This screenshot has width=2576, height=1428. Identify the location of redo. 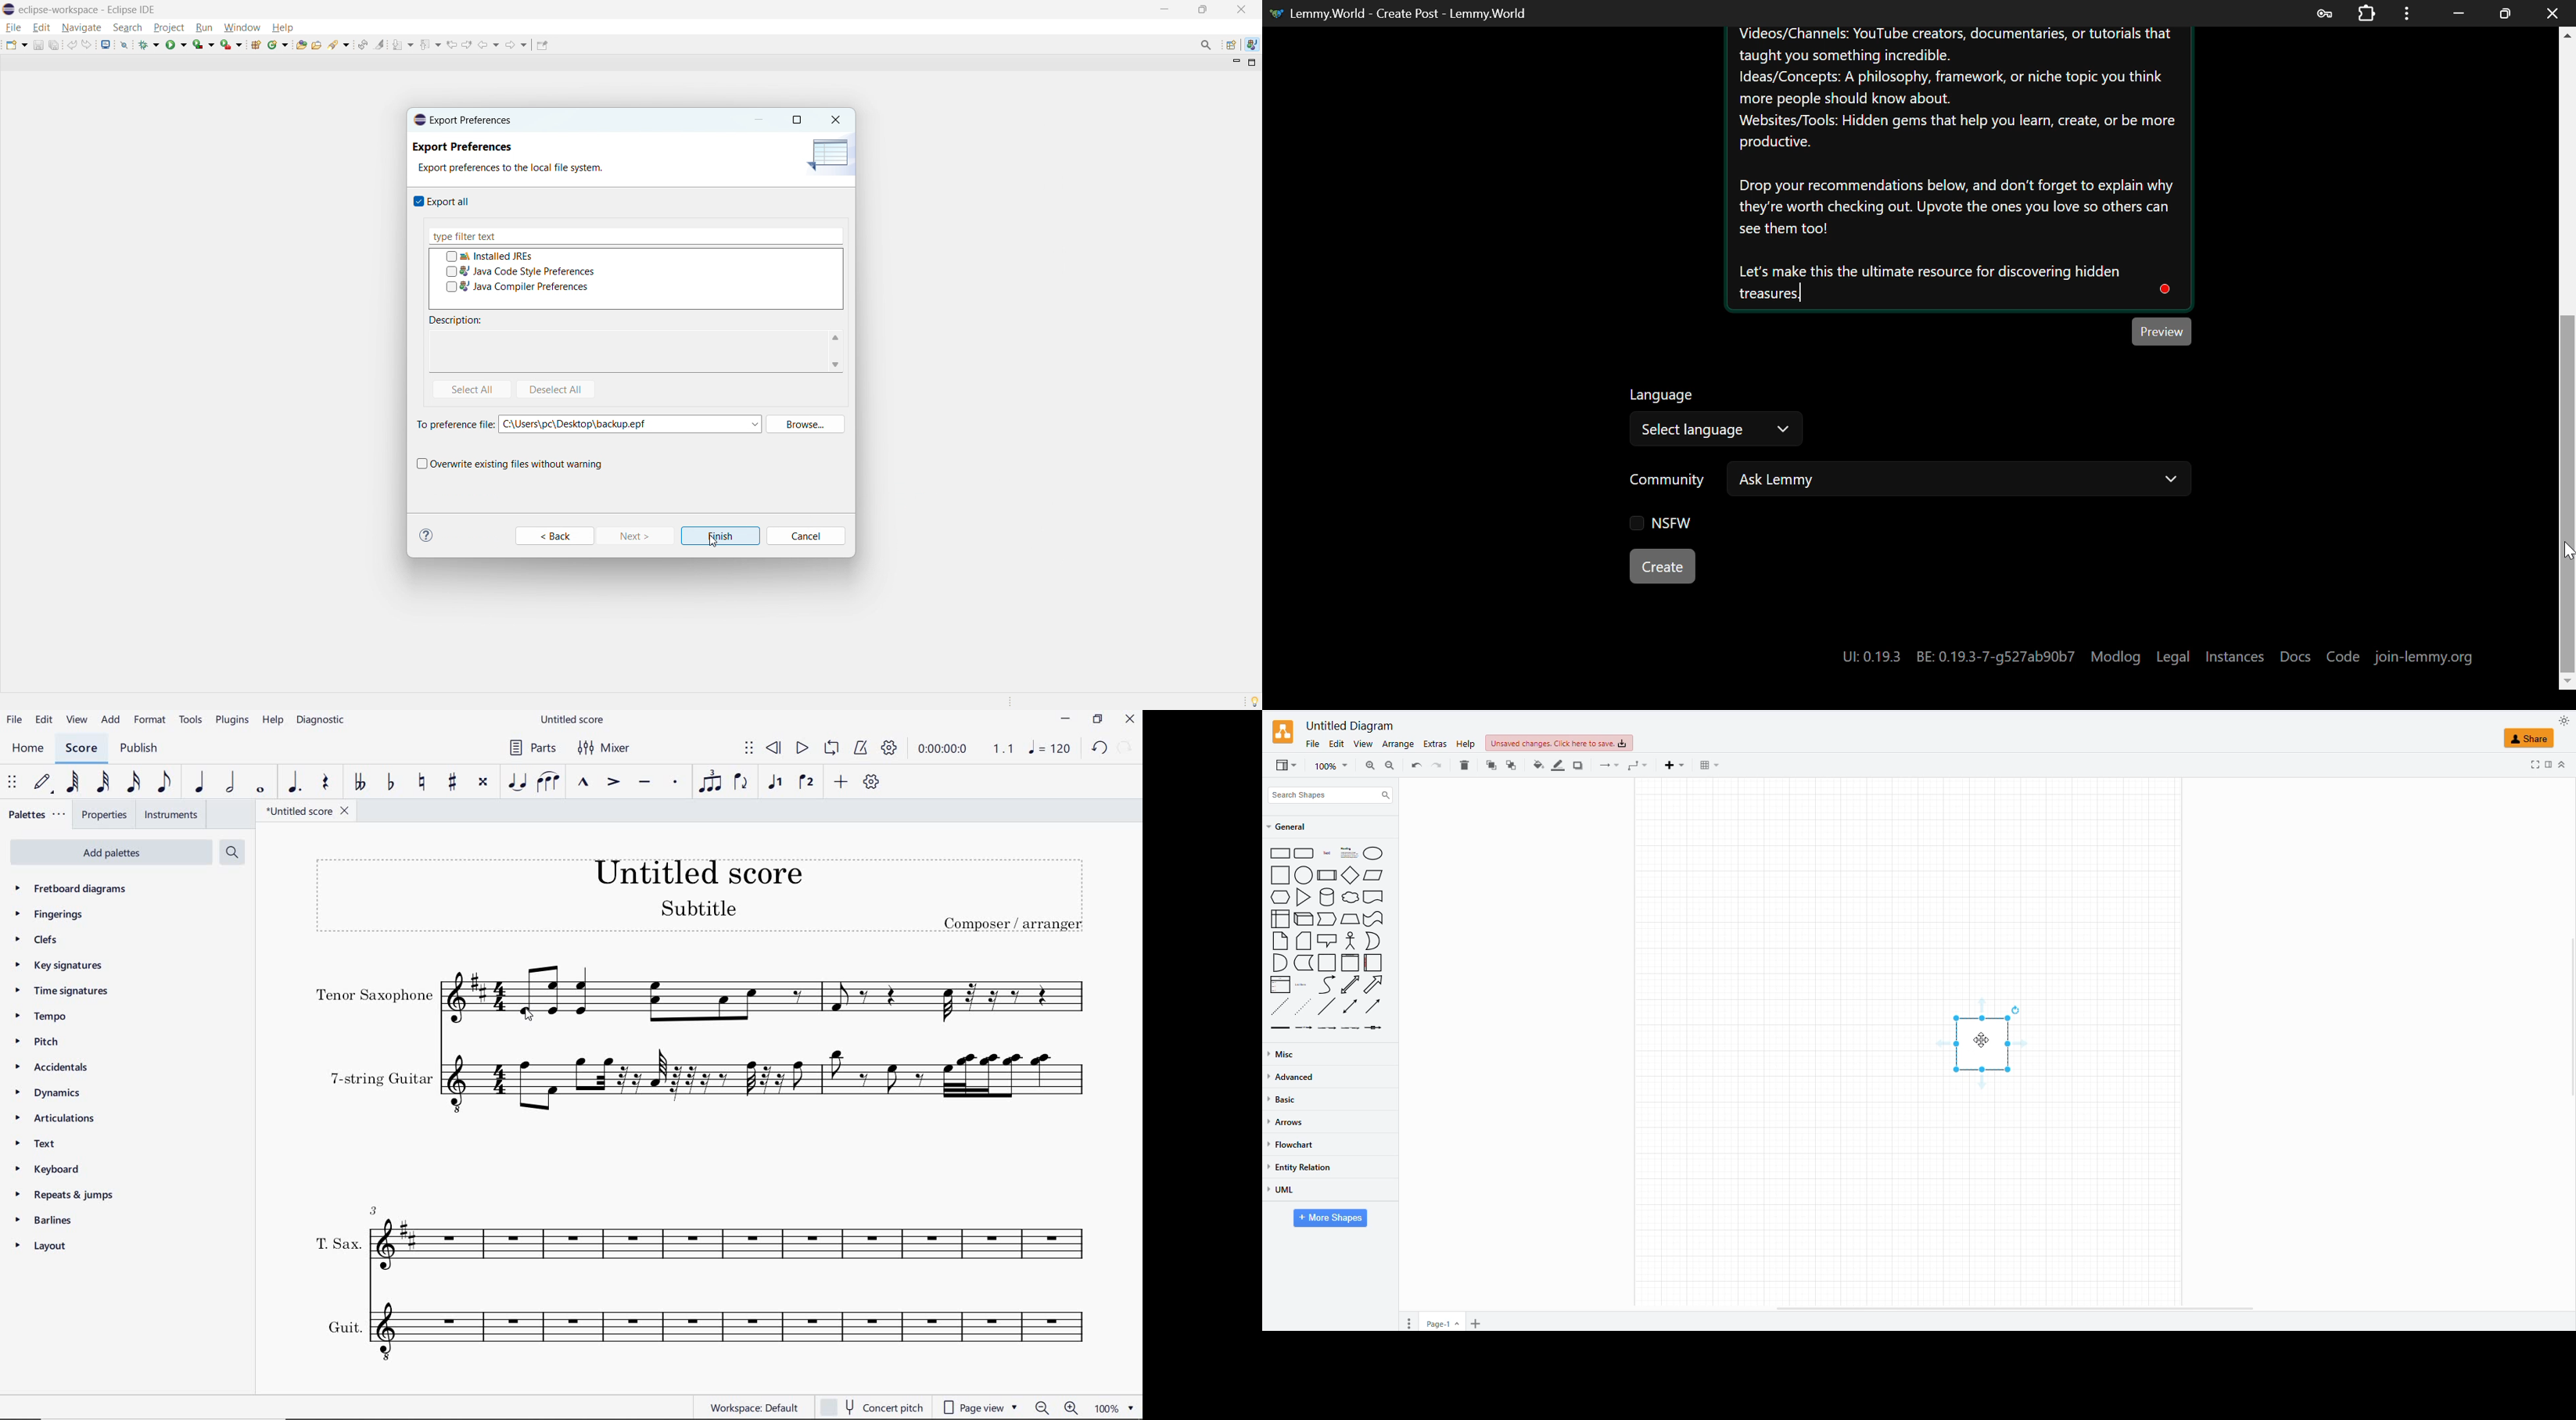
(1413, 764).